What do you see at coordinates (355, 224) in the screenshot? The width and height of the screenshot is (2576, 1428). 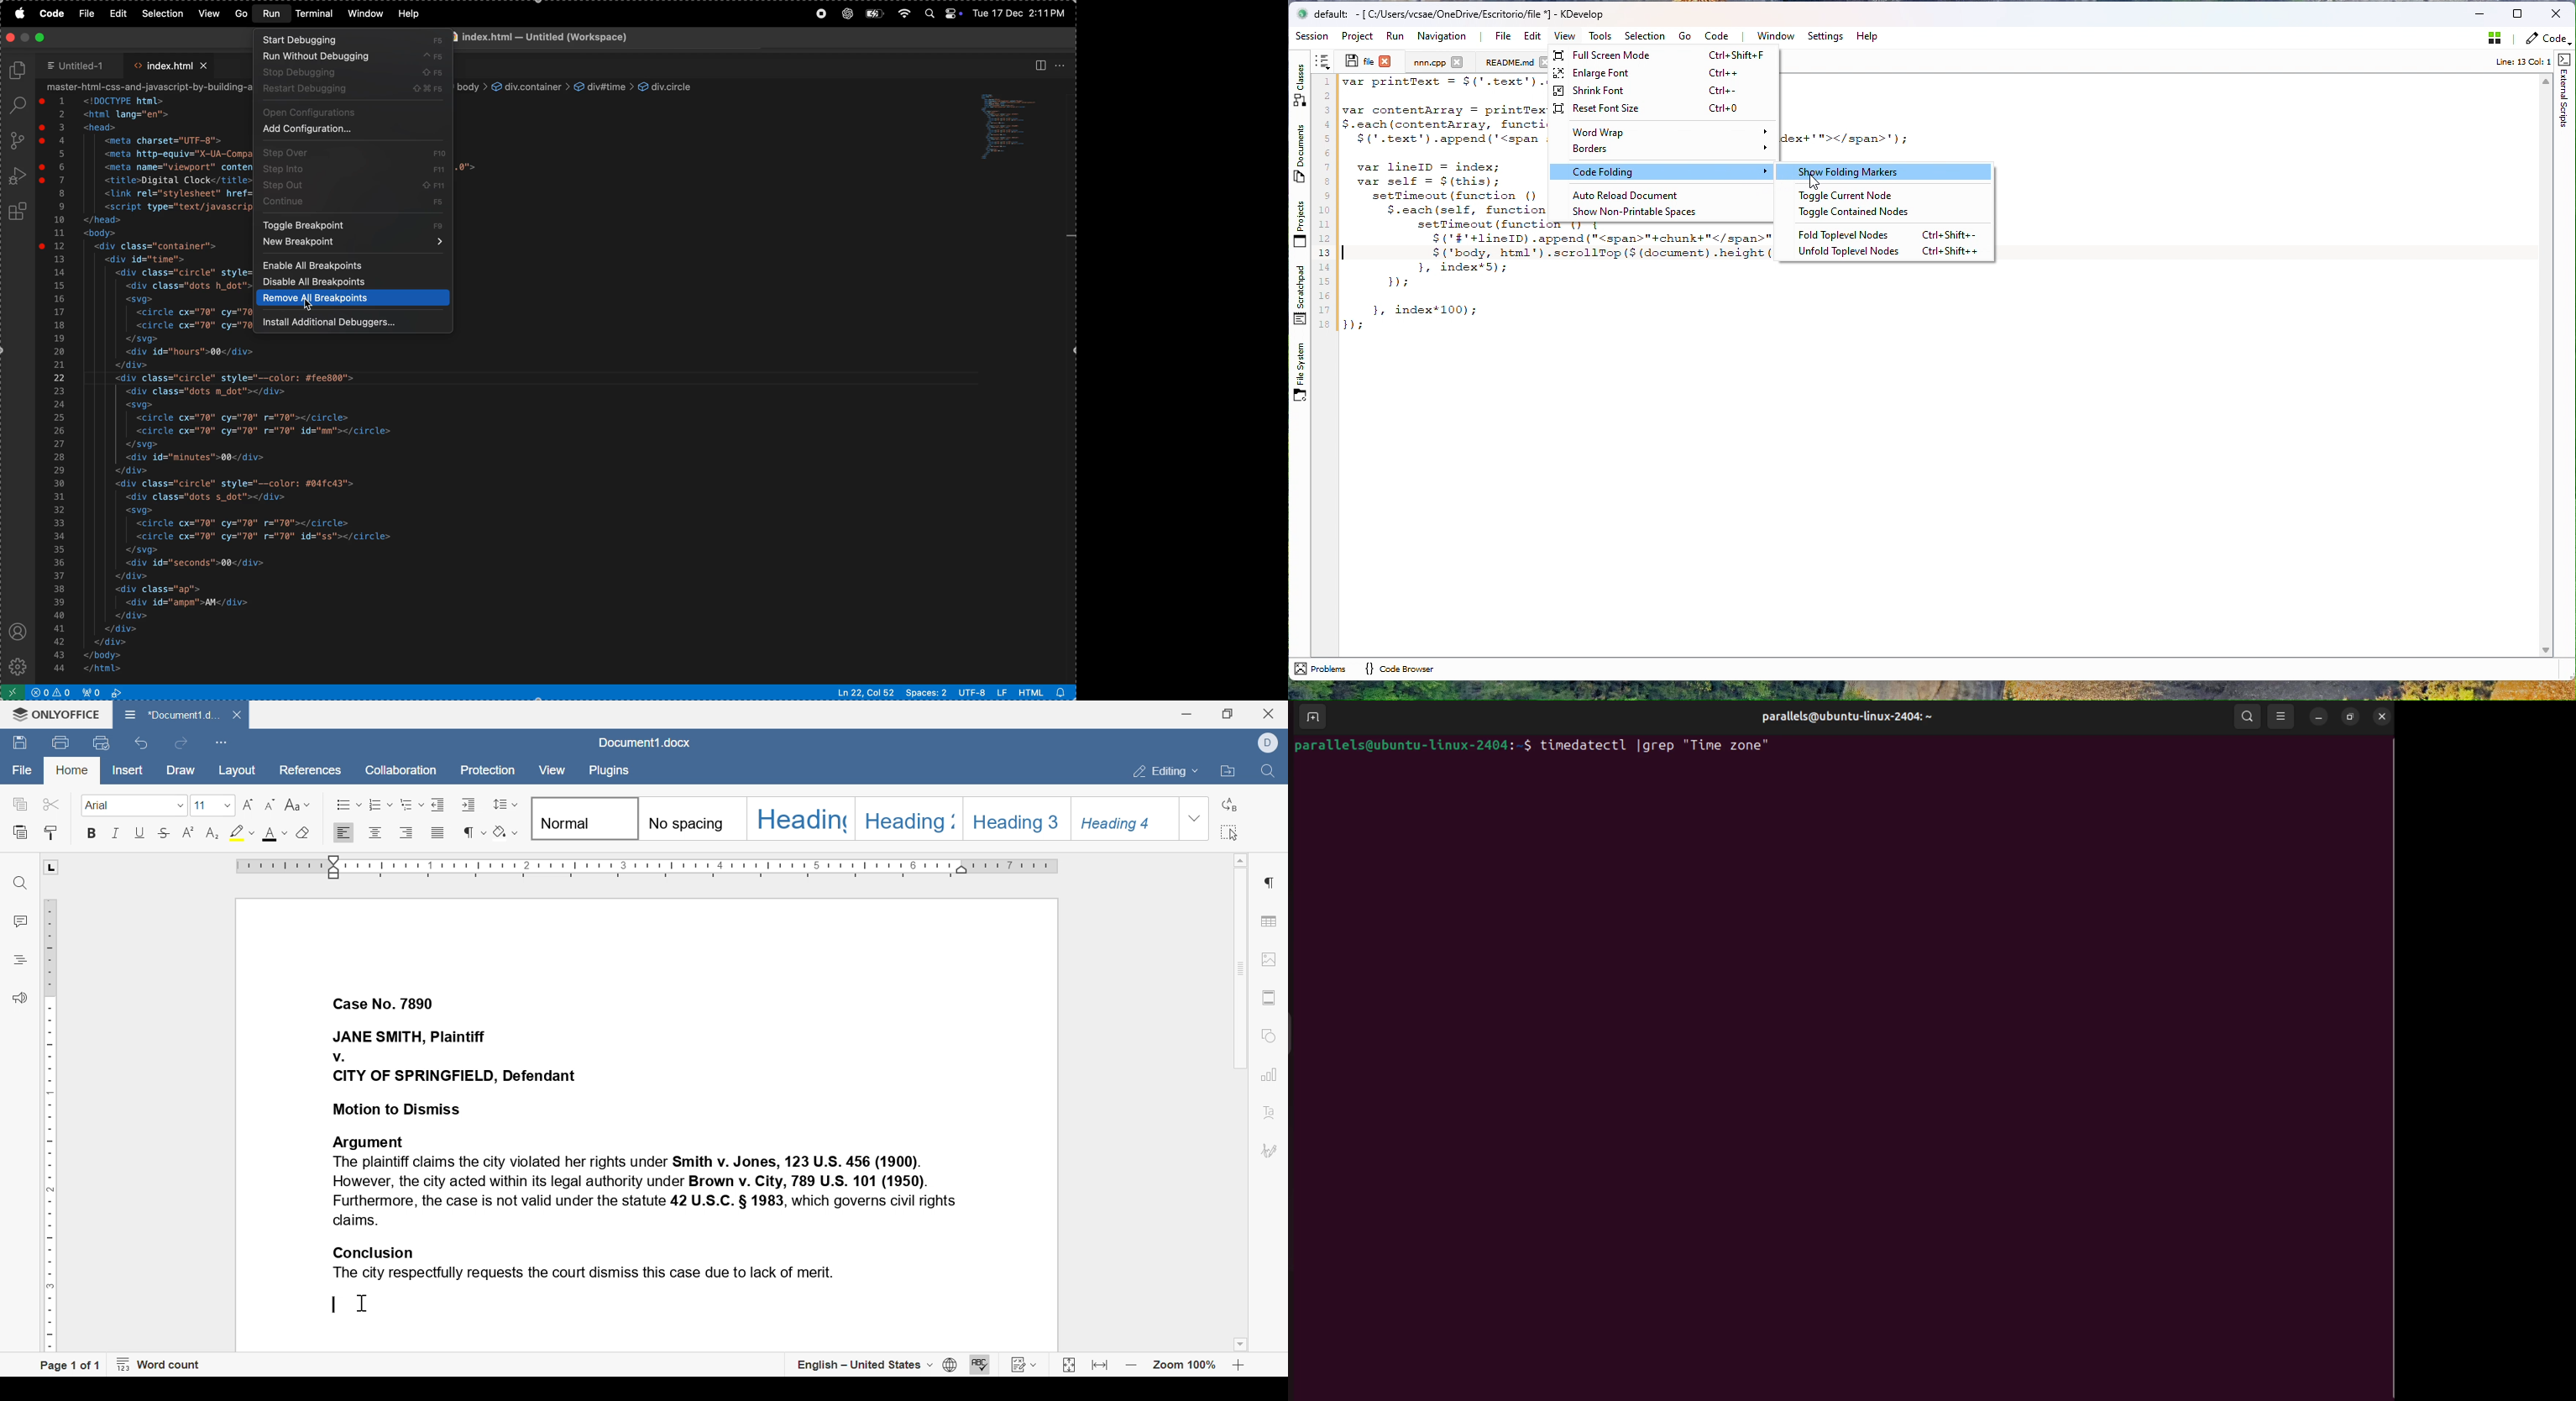 I see `toggle break point` at bounding box center [355, 224].